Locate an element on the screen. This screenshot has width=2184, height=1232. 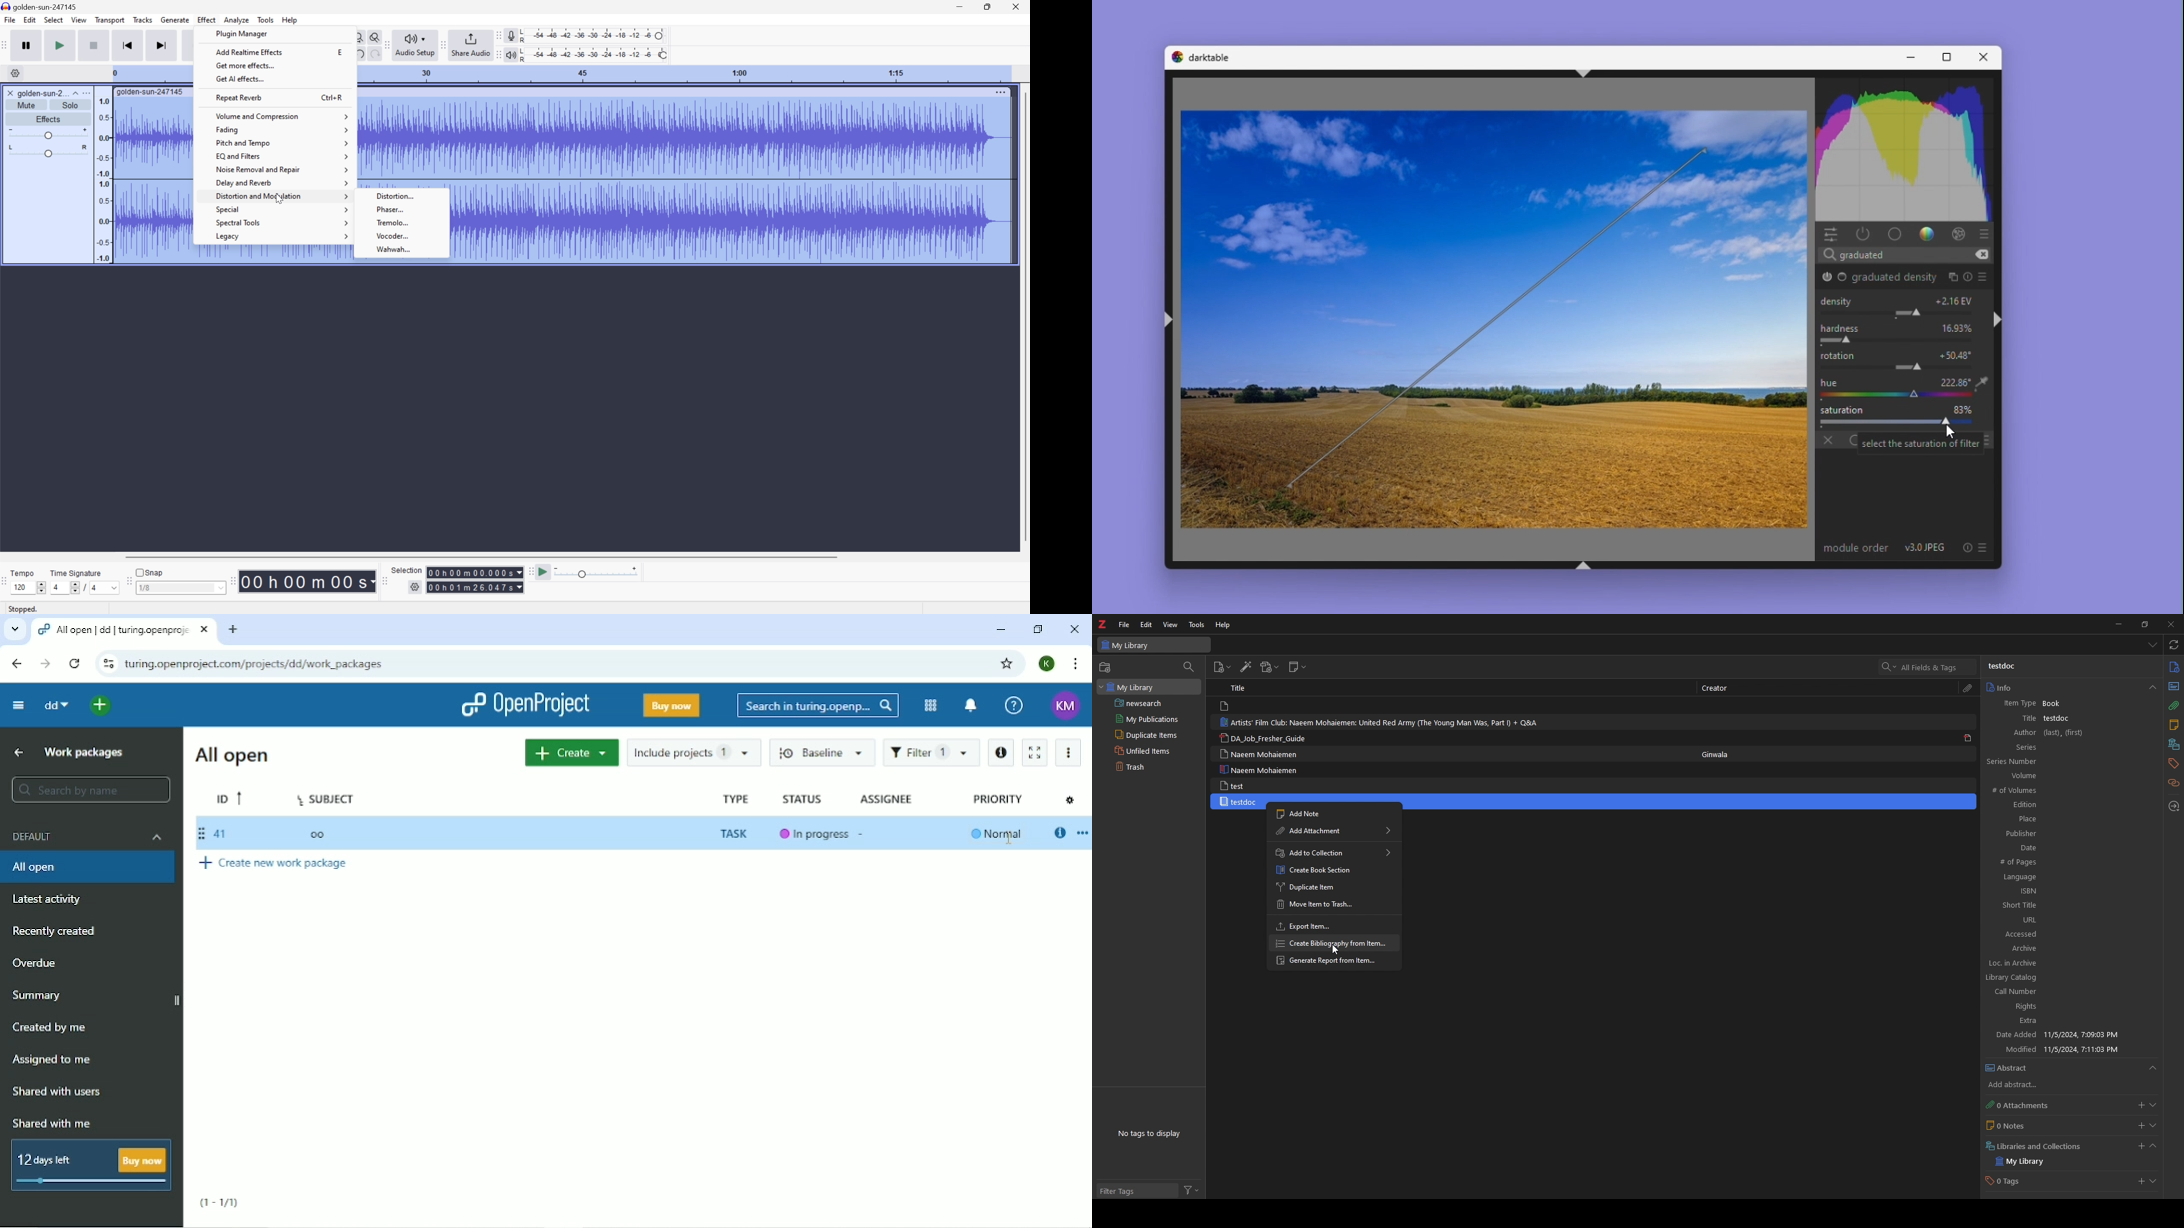
Latest activity is located at coordinates (51, 900).